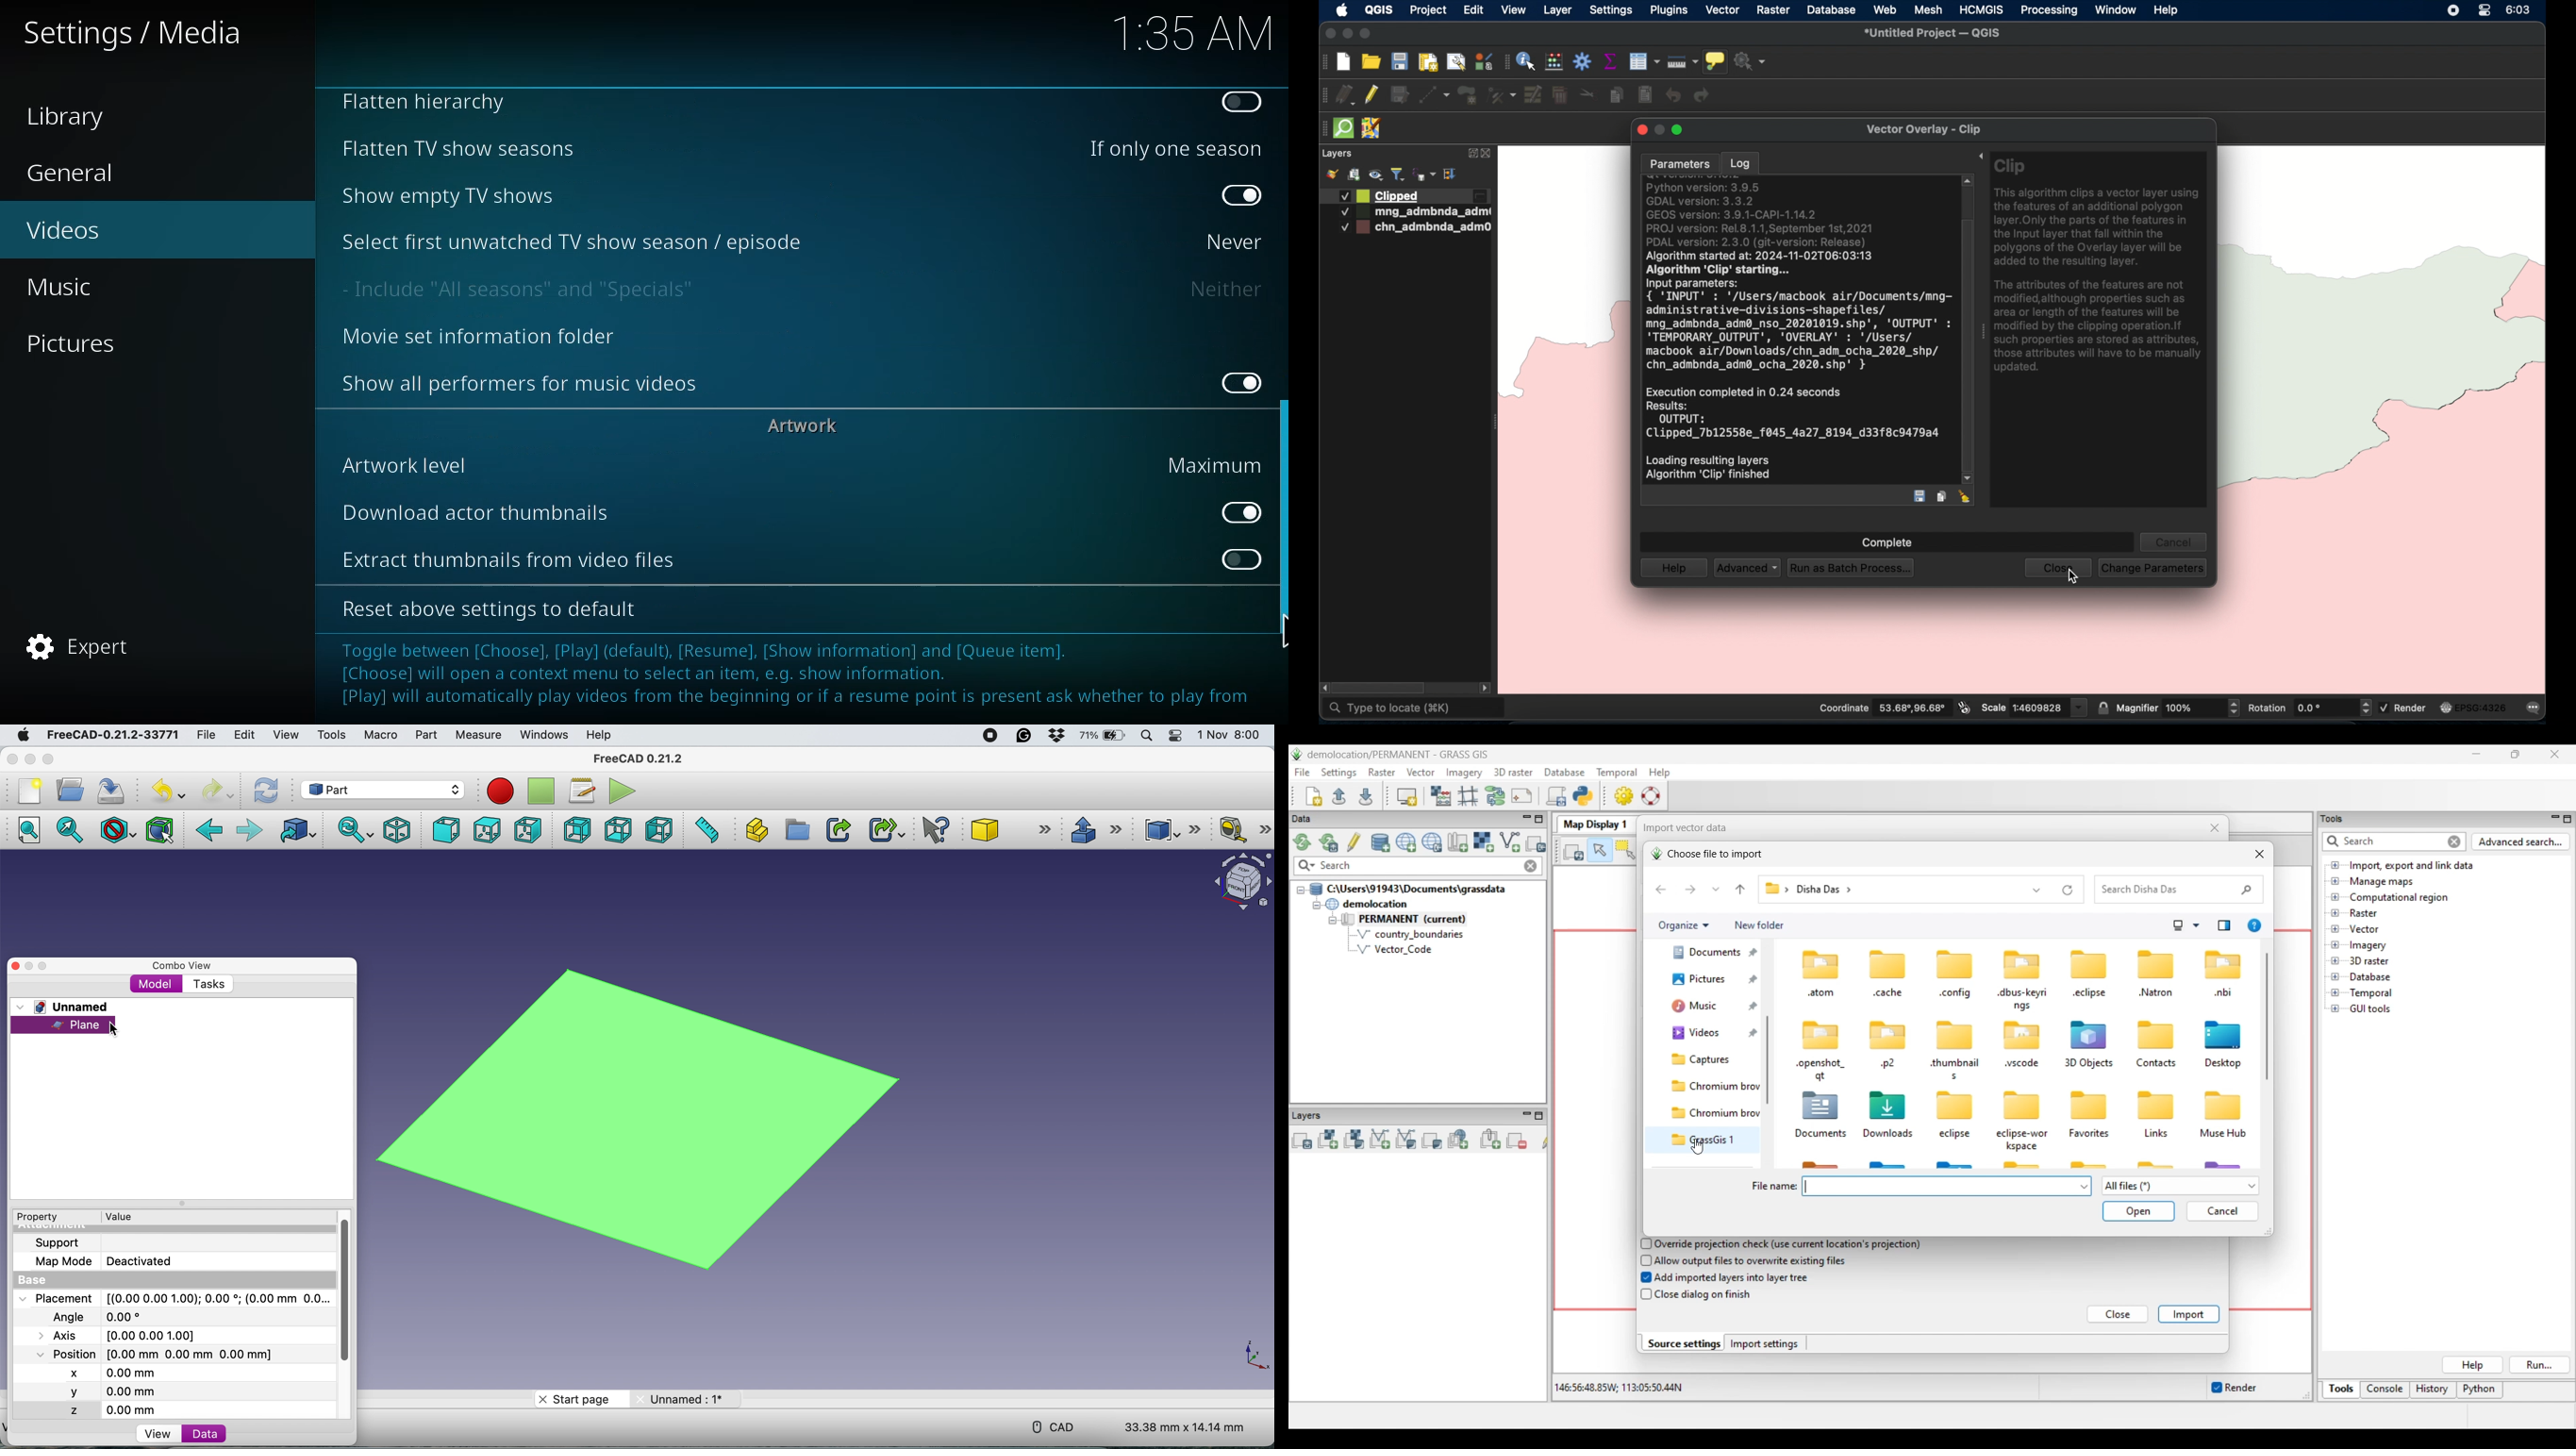 Image resolution: width=2576 pixels, height=1456 pixels. Describe the element at coordinates (500, 792) in the screenshot. I see `recording macros` at that location.